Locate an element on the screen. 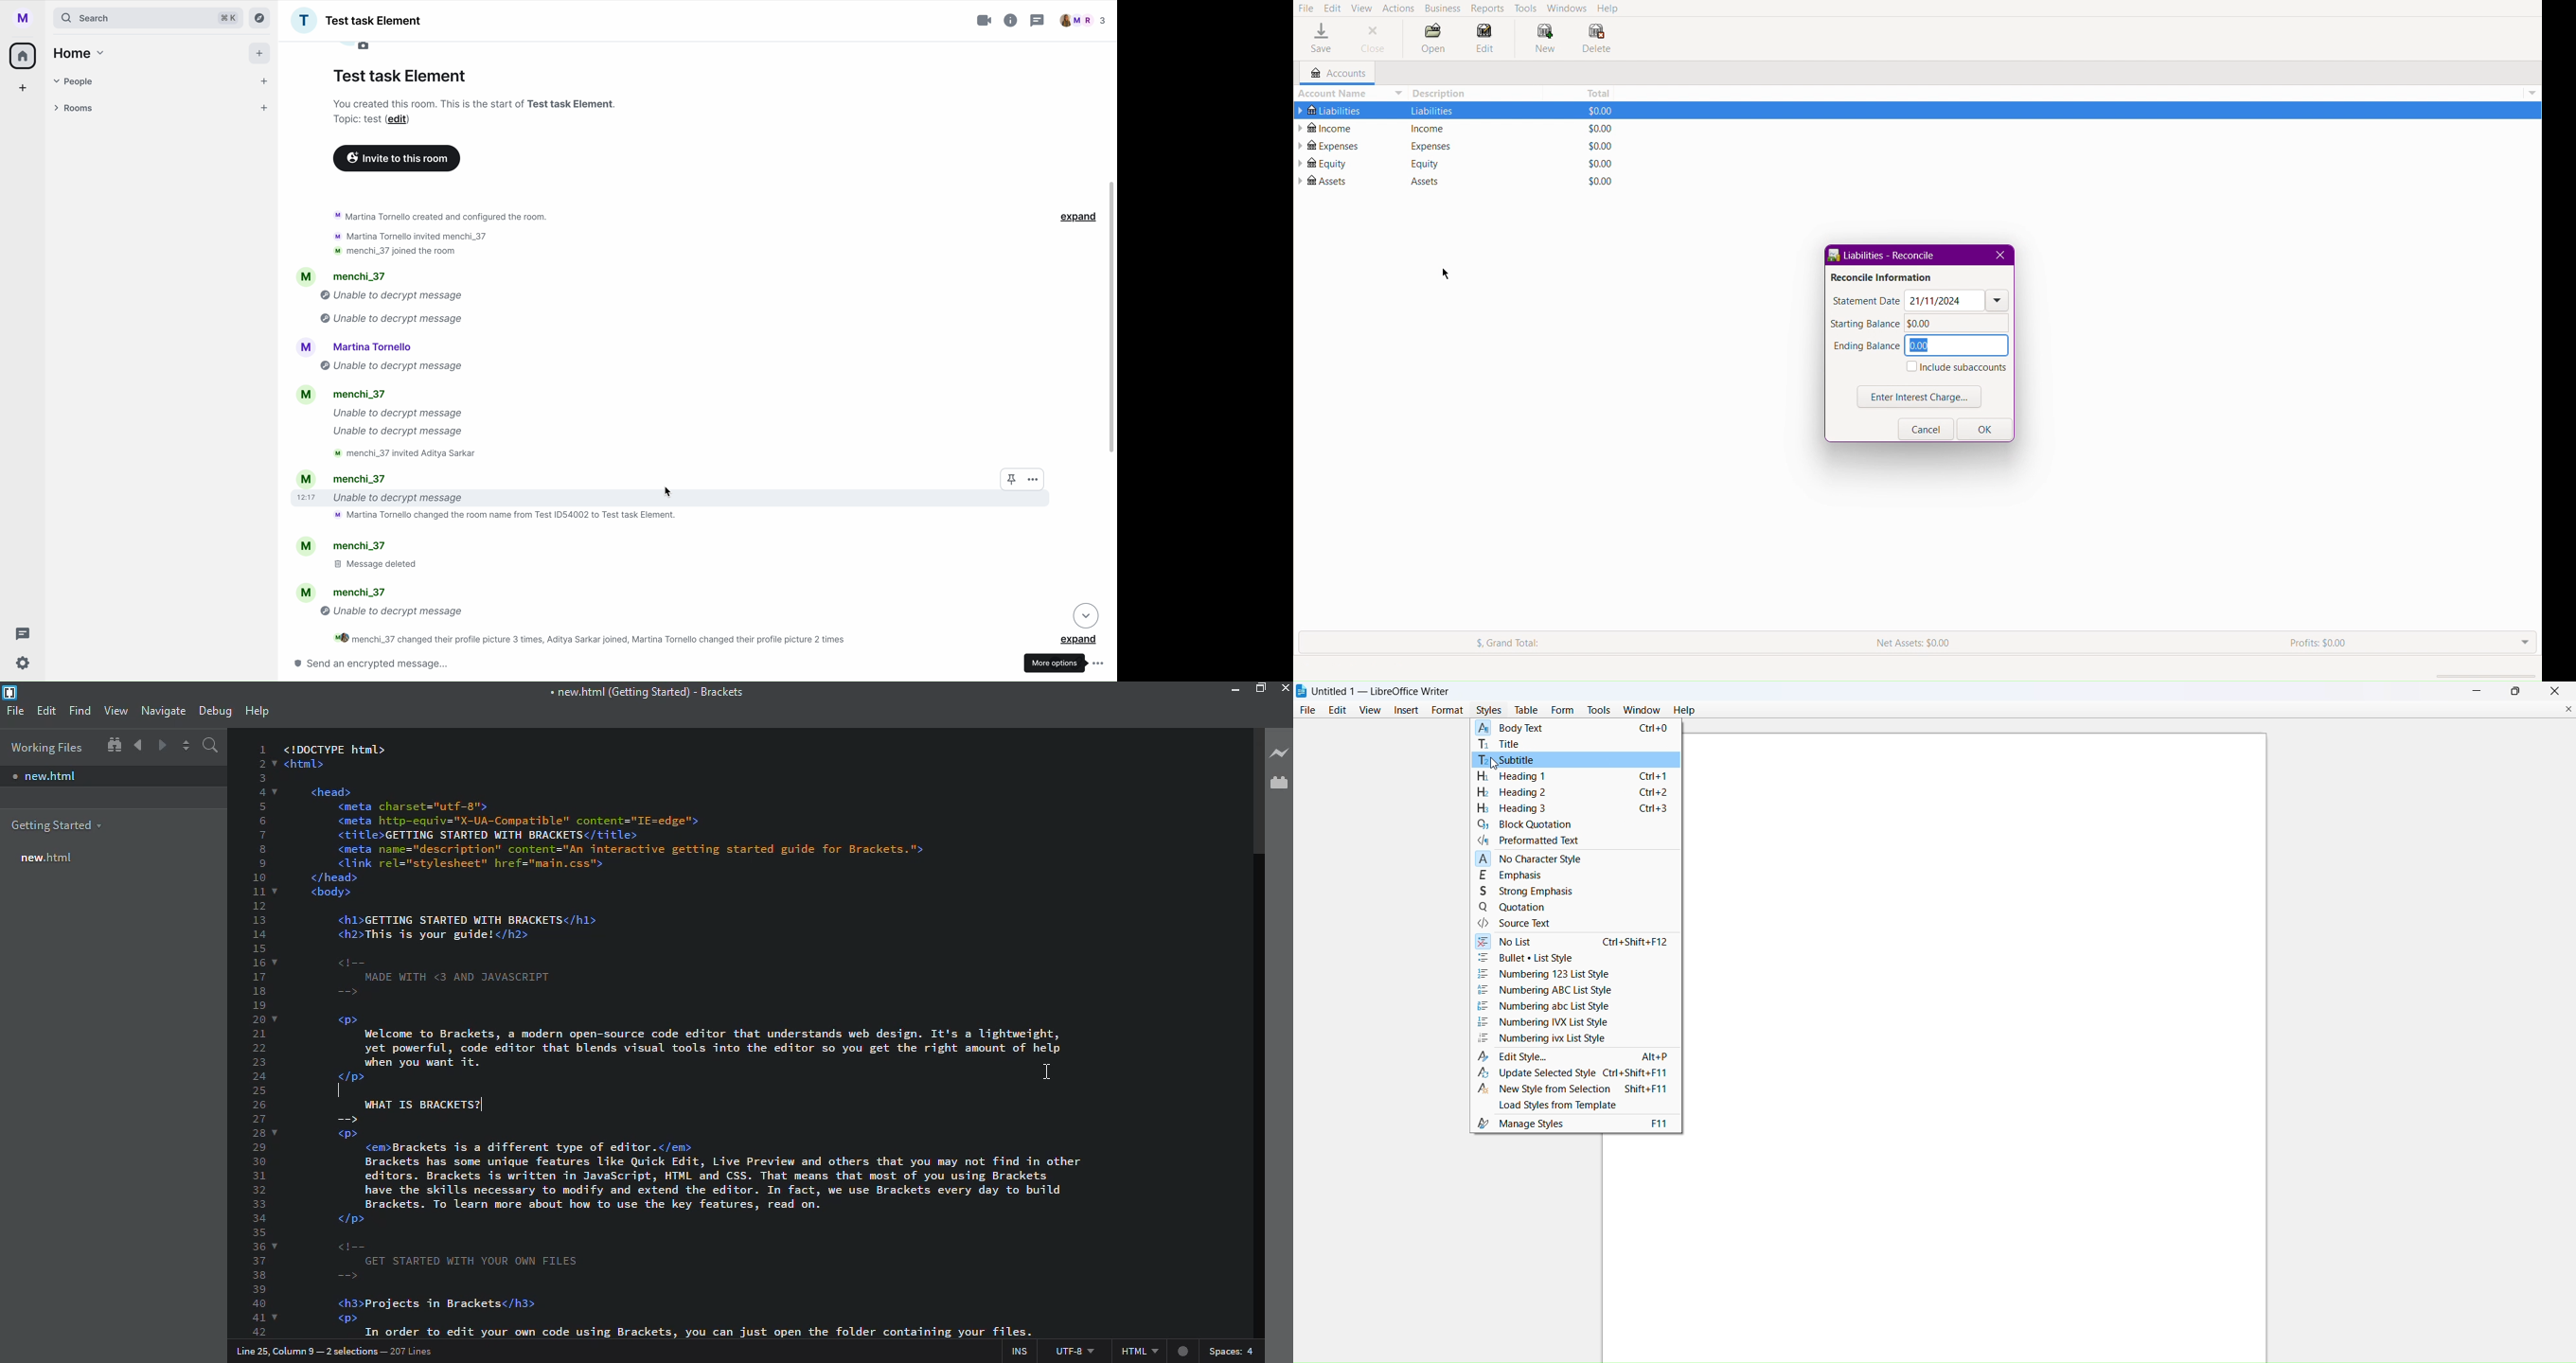 This screenshot has width=2576, height=1372. view is located at coordinates (115, 710).